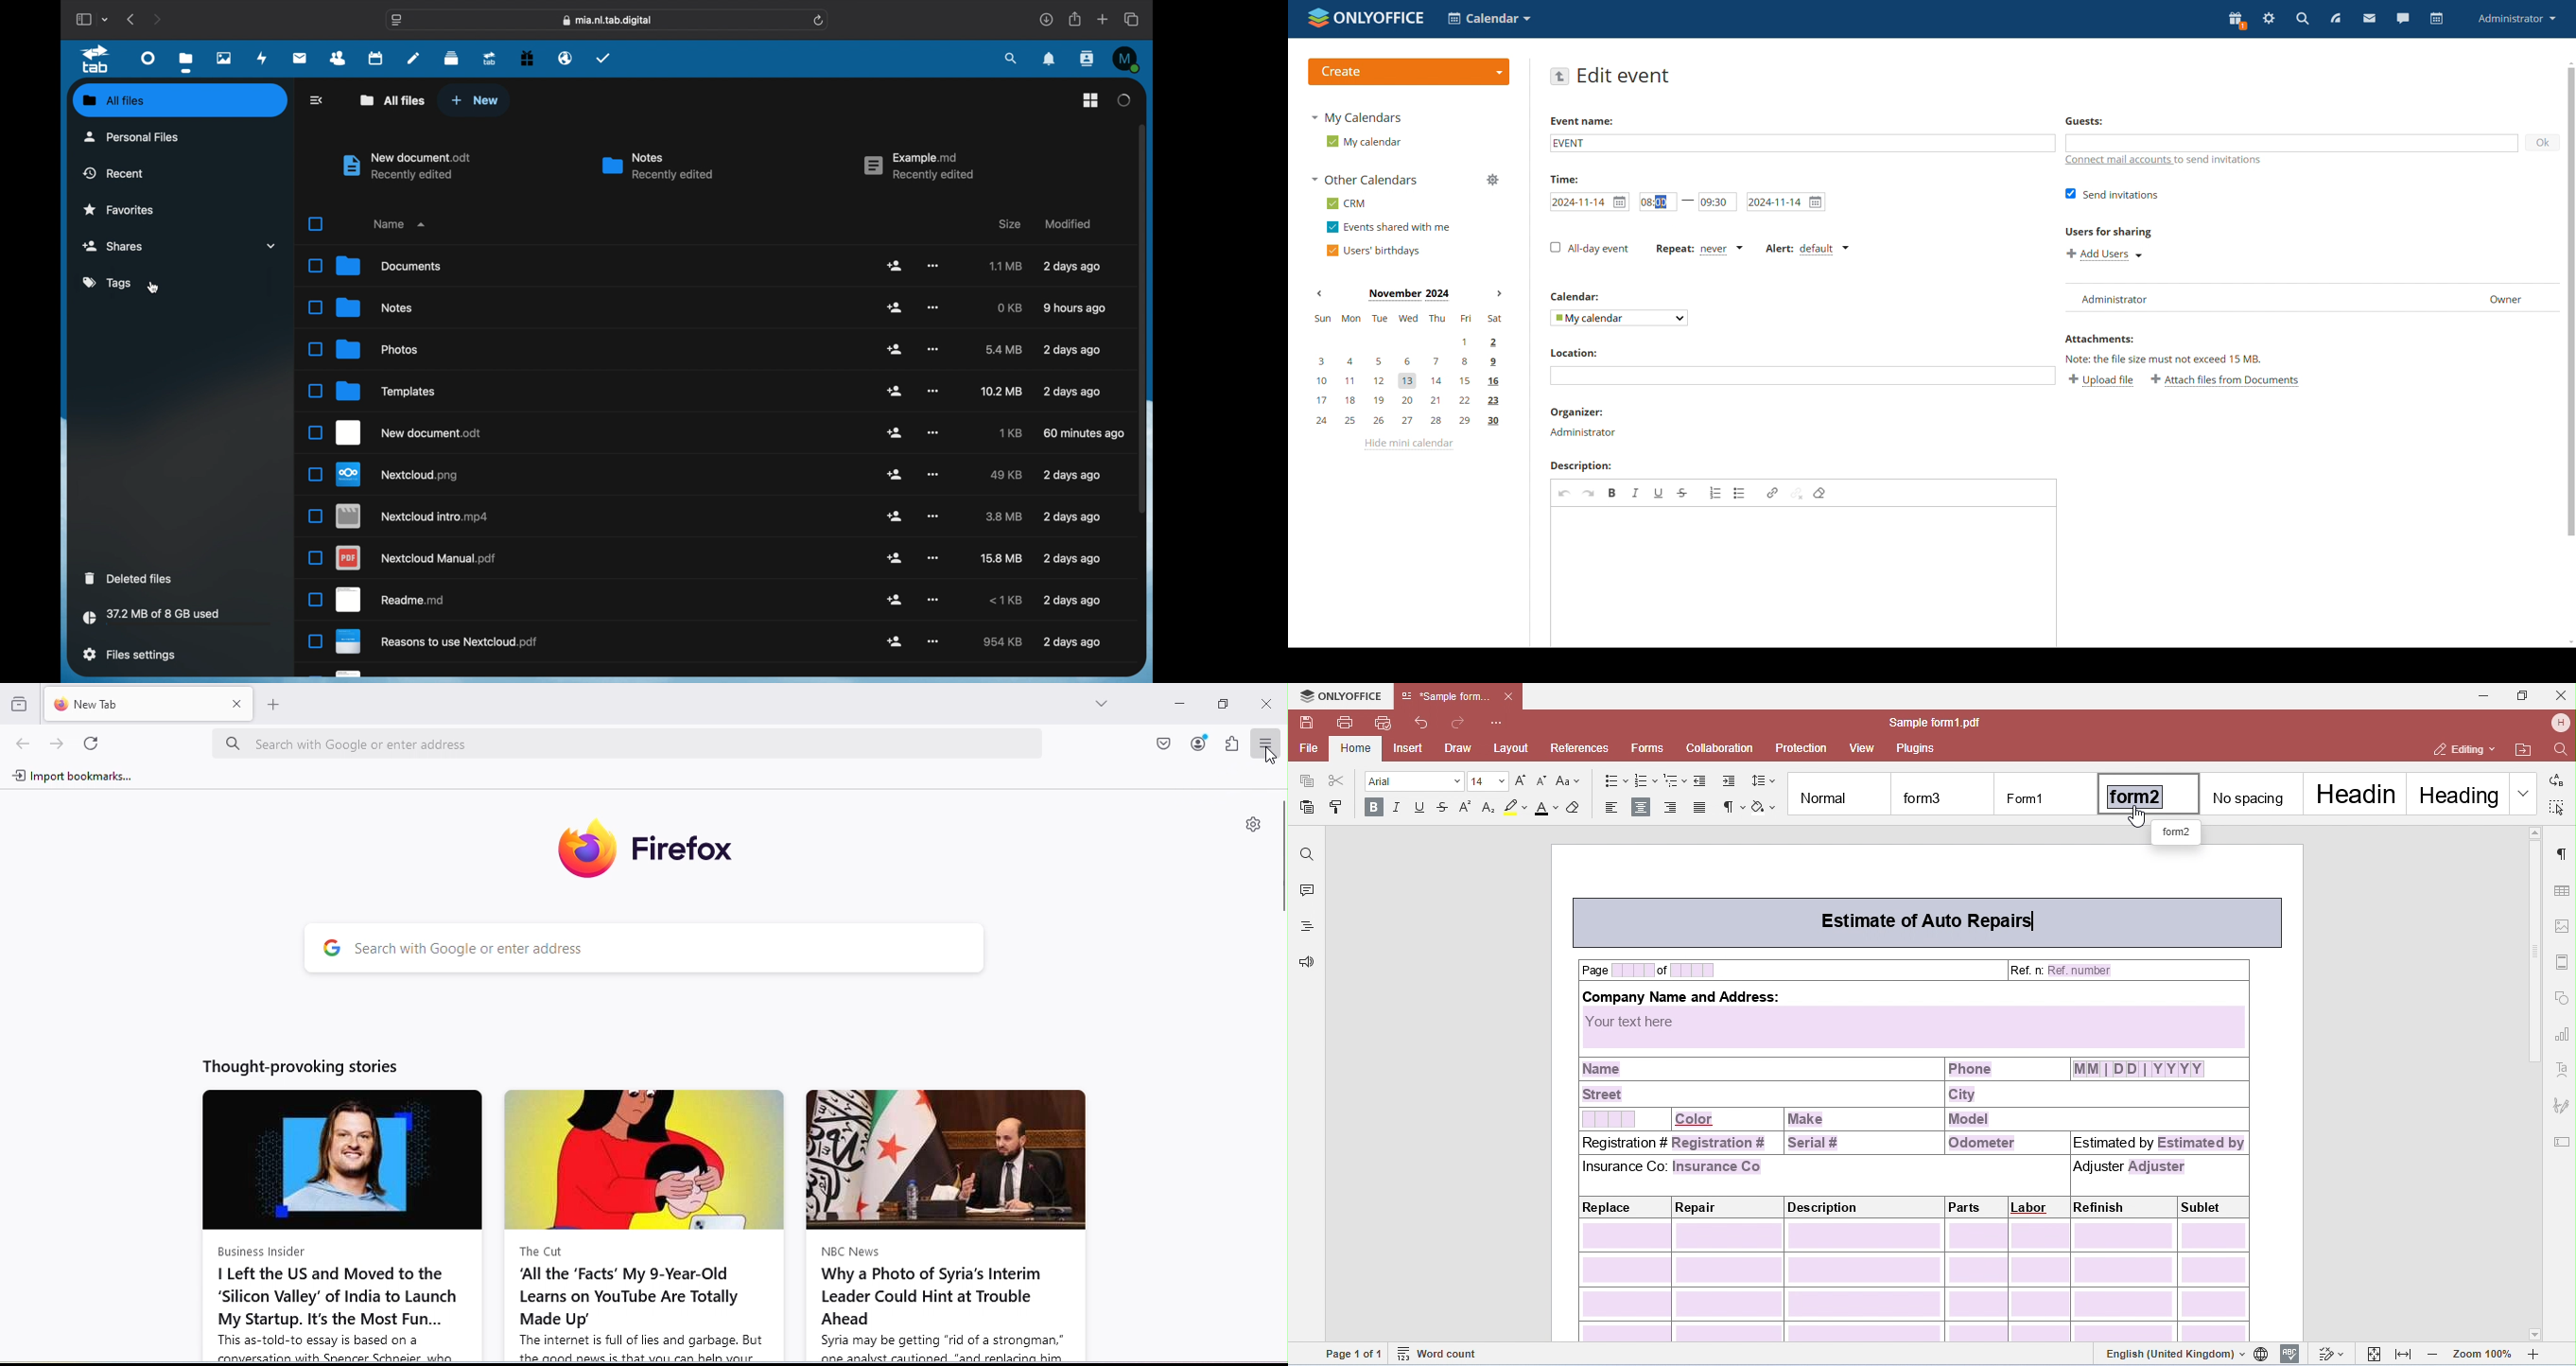 Image resolution: width=2576 pixels, height=1372 pixels. I want to click on my calendar, so click(1363, 141).